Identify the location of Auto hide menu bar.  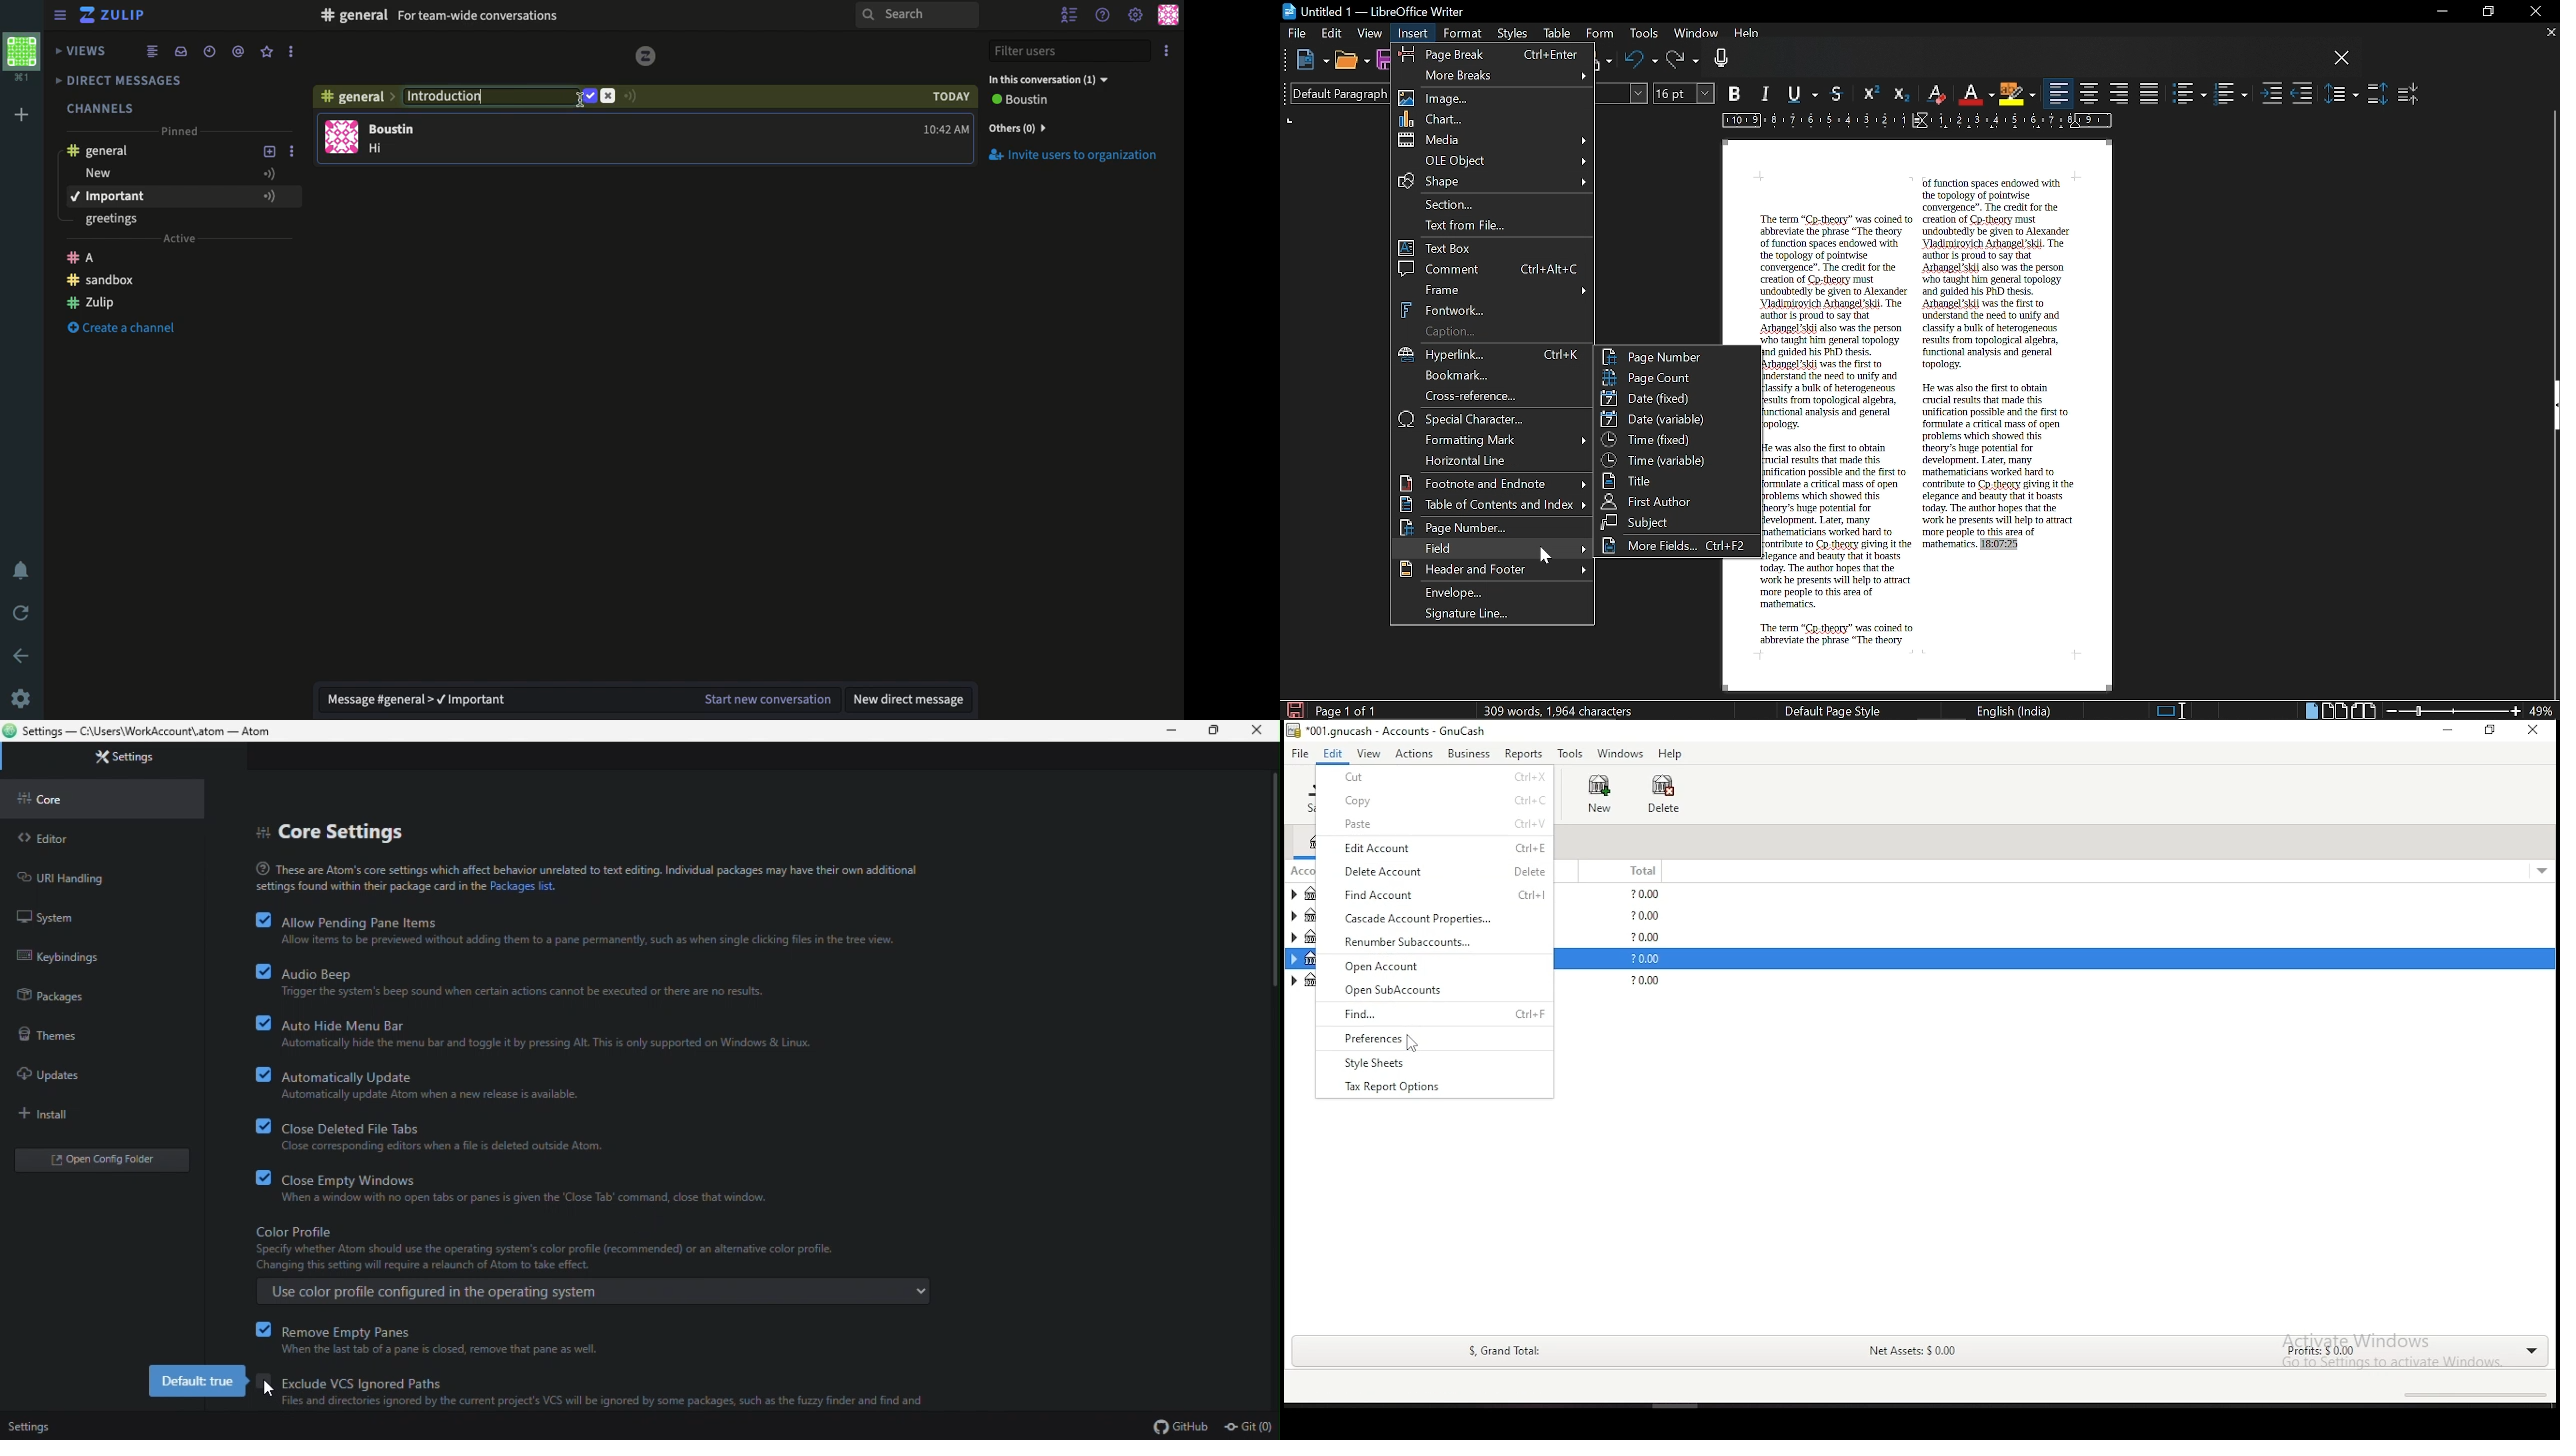
(599, 1034).